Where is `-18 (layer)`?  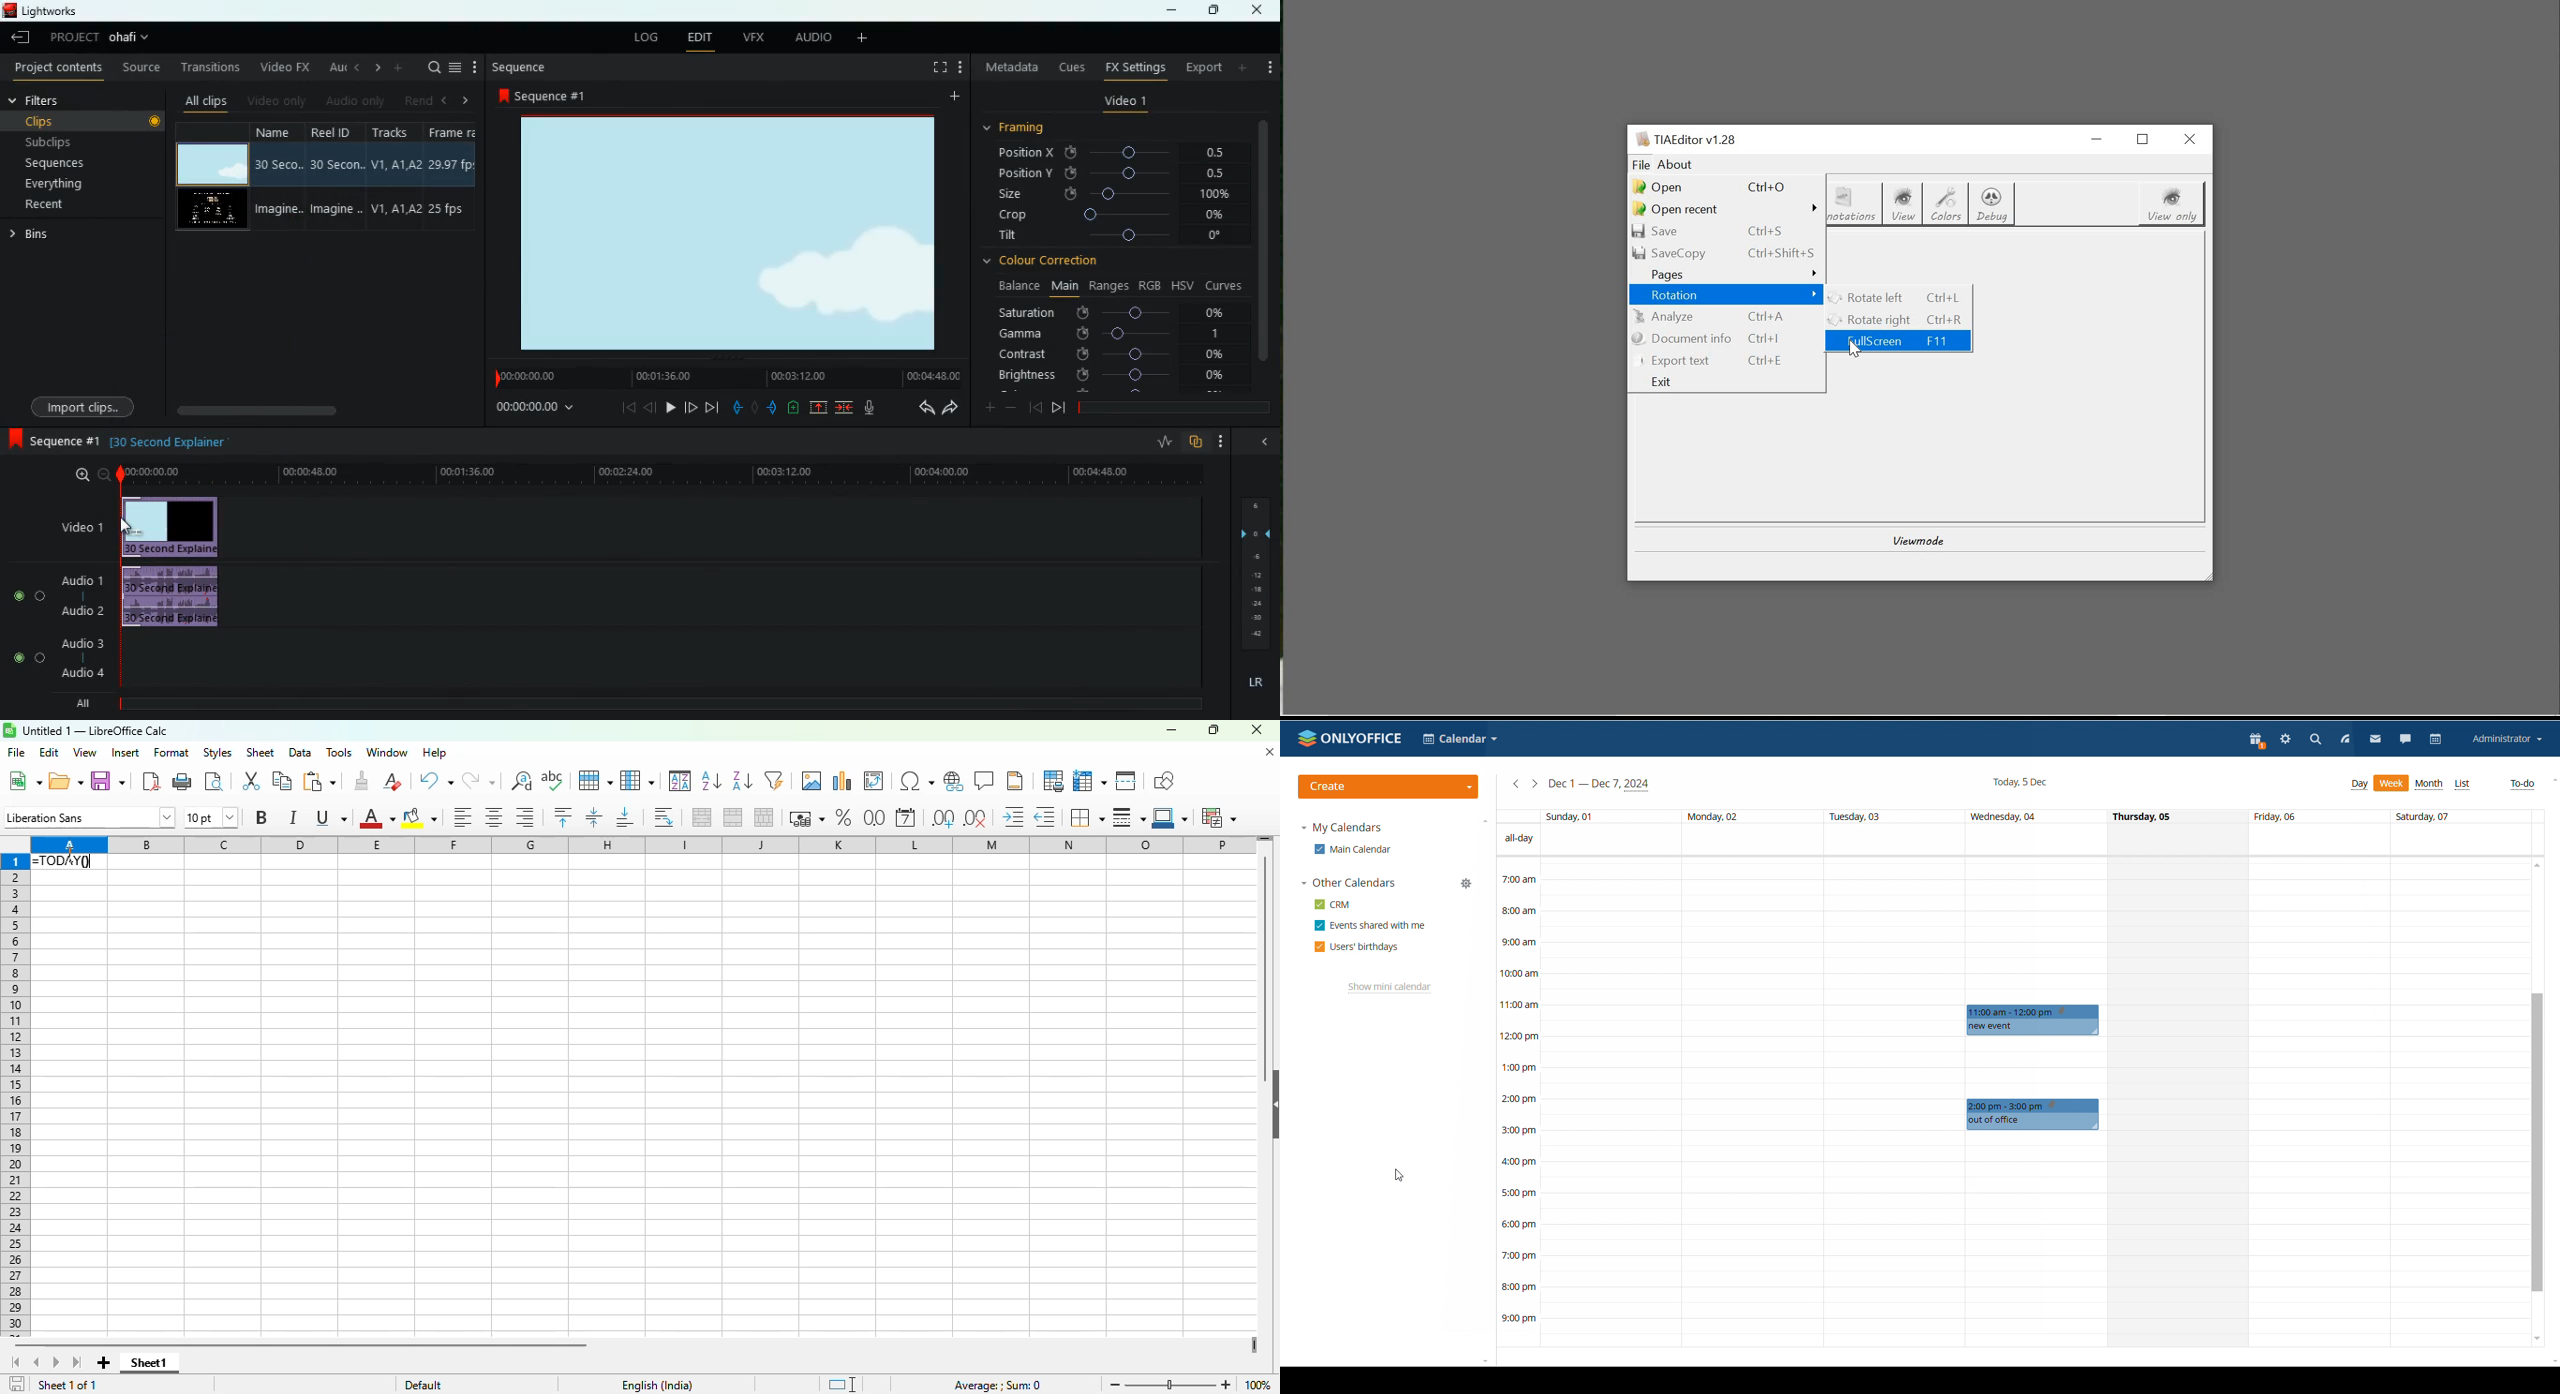
-18 (layer) is located at coordinates (1257, 590).